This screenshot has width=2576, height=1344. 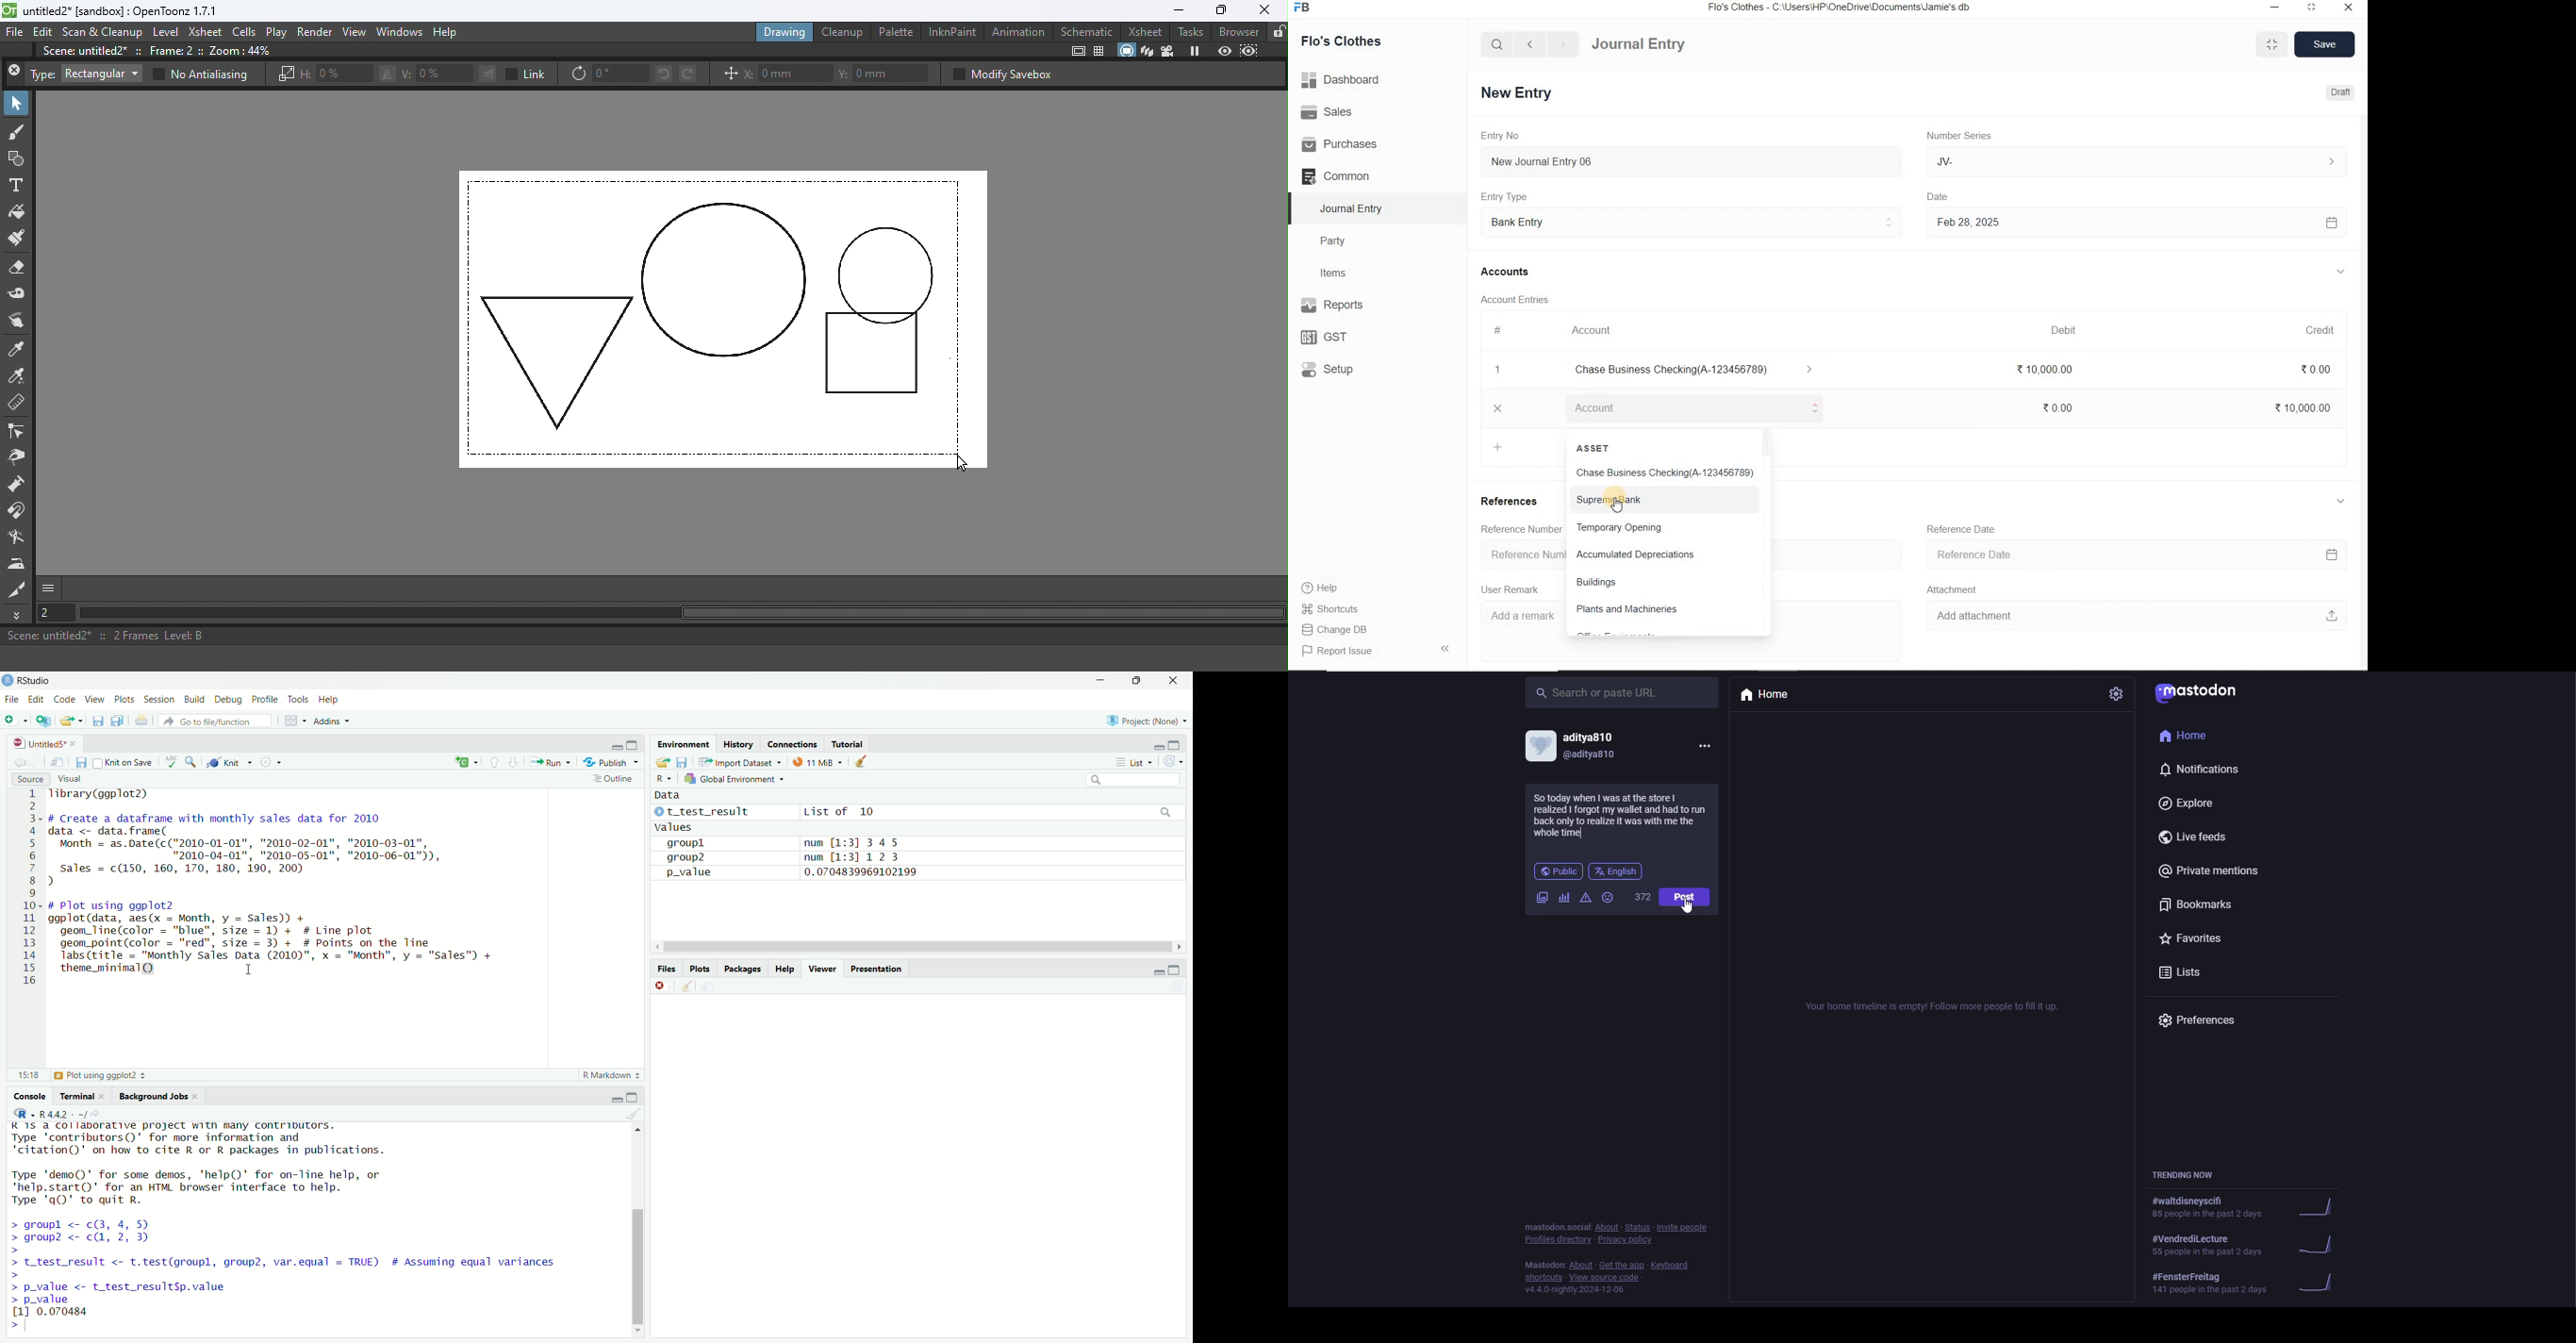 What do you see at coordinates (1627, 610) in the screenshot?
I see `Plants and Machineries` at bounding box center [1627, 610].